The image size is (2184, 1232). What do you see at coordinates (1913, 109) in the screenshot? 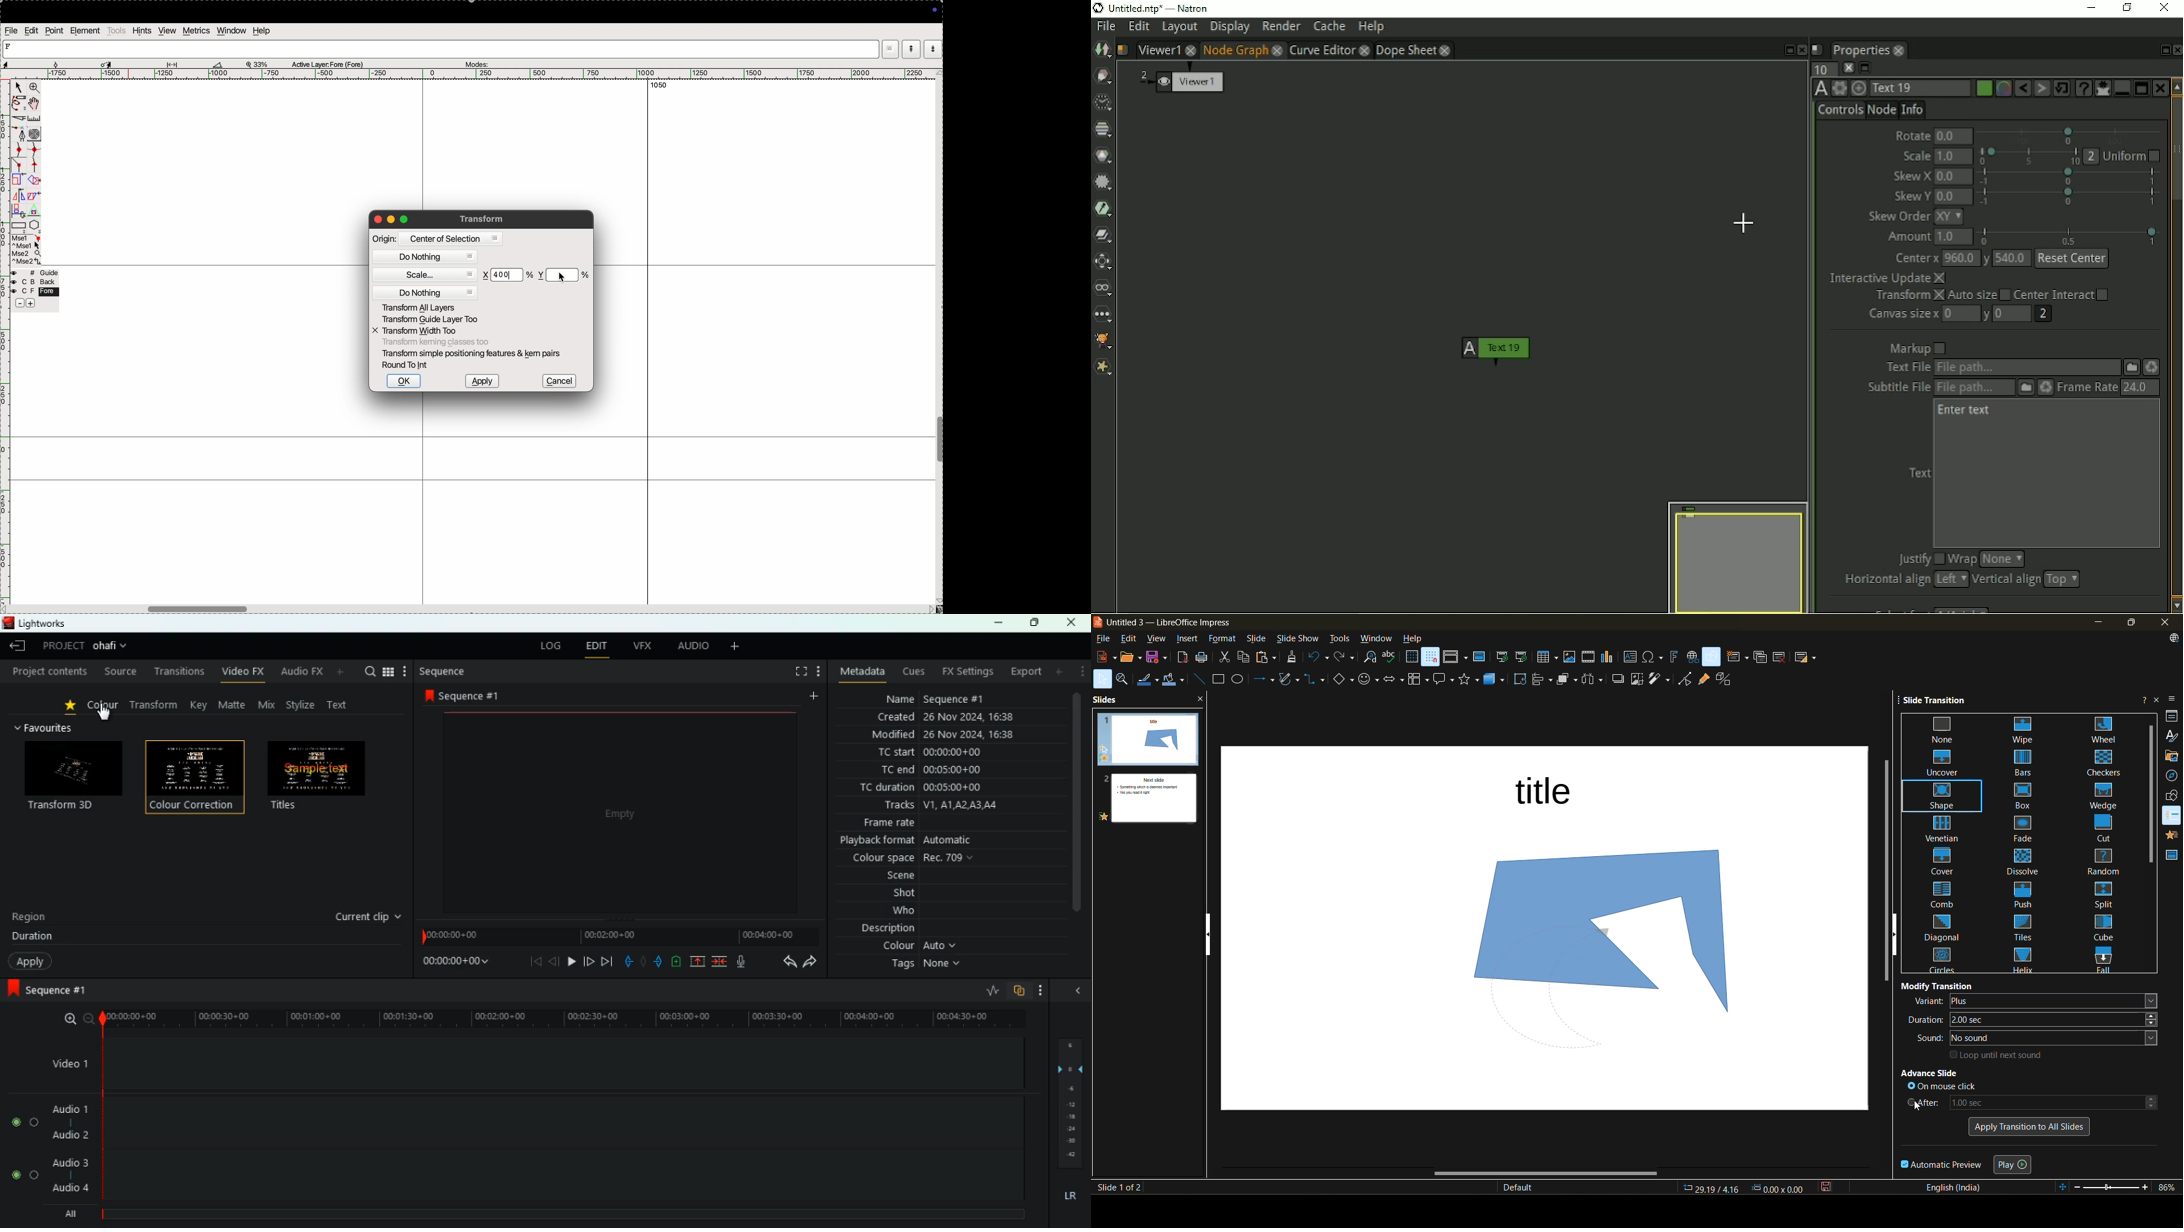
I see `Info` at bounding box center [1913, 109].